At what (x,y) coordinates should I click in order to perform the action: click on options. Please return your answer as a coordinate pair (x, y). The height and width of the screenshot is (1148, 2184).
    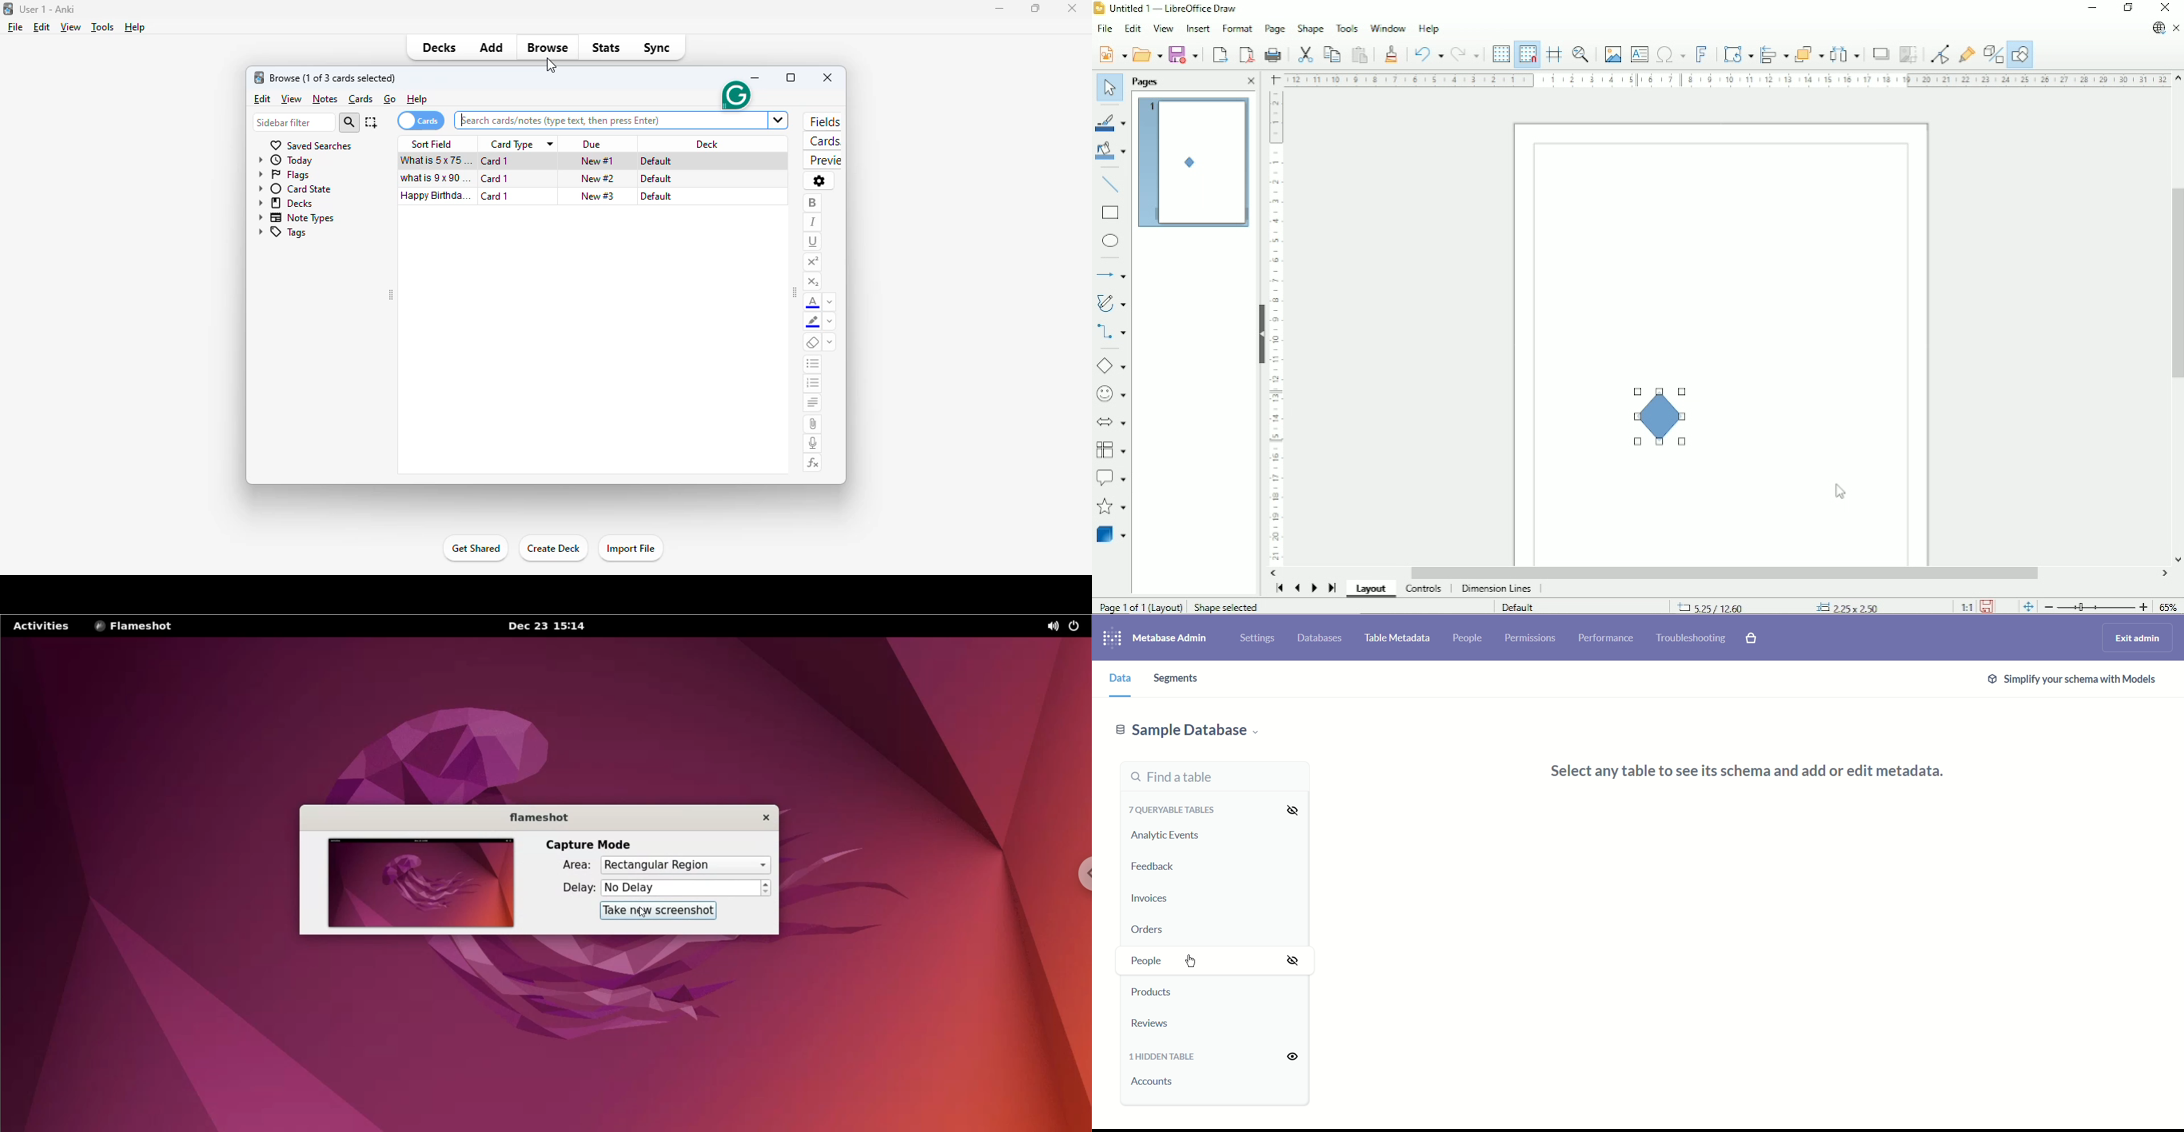
    Looking at the image, I should click on (819, 182).